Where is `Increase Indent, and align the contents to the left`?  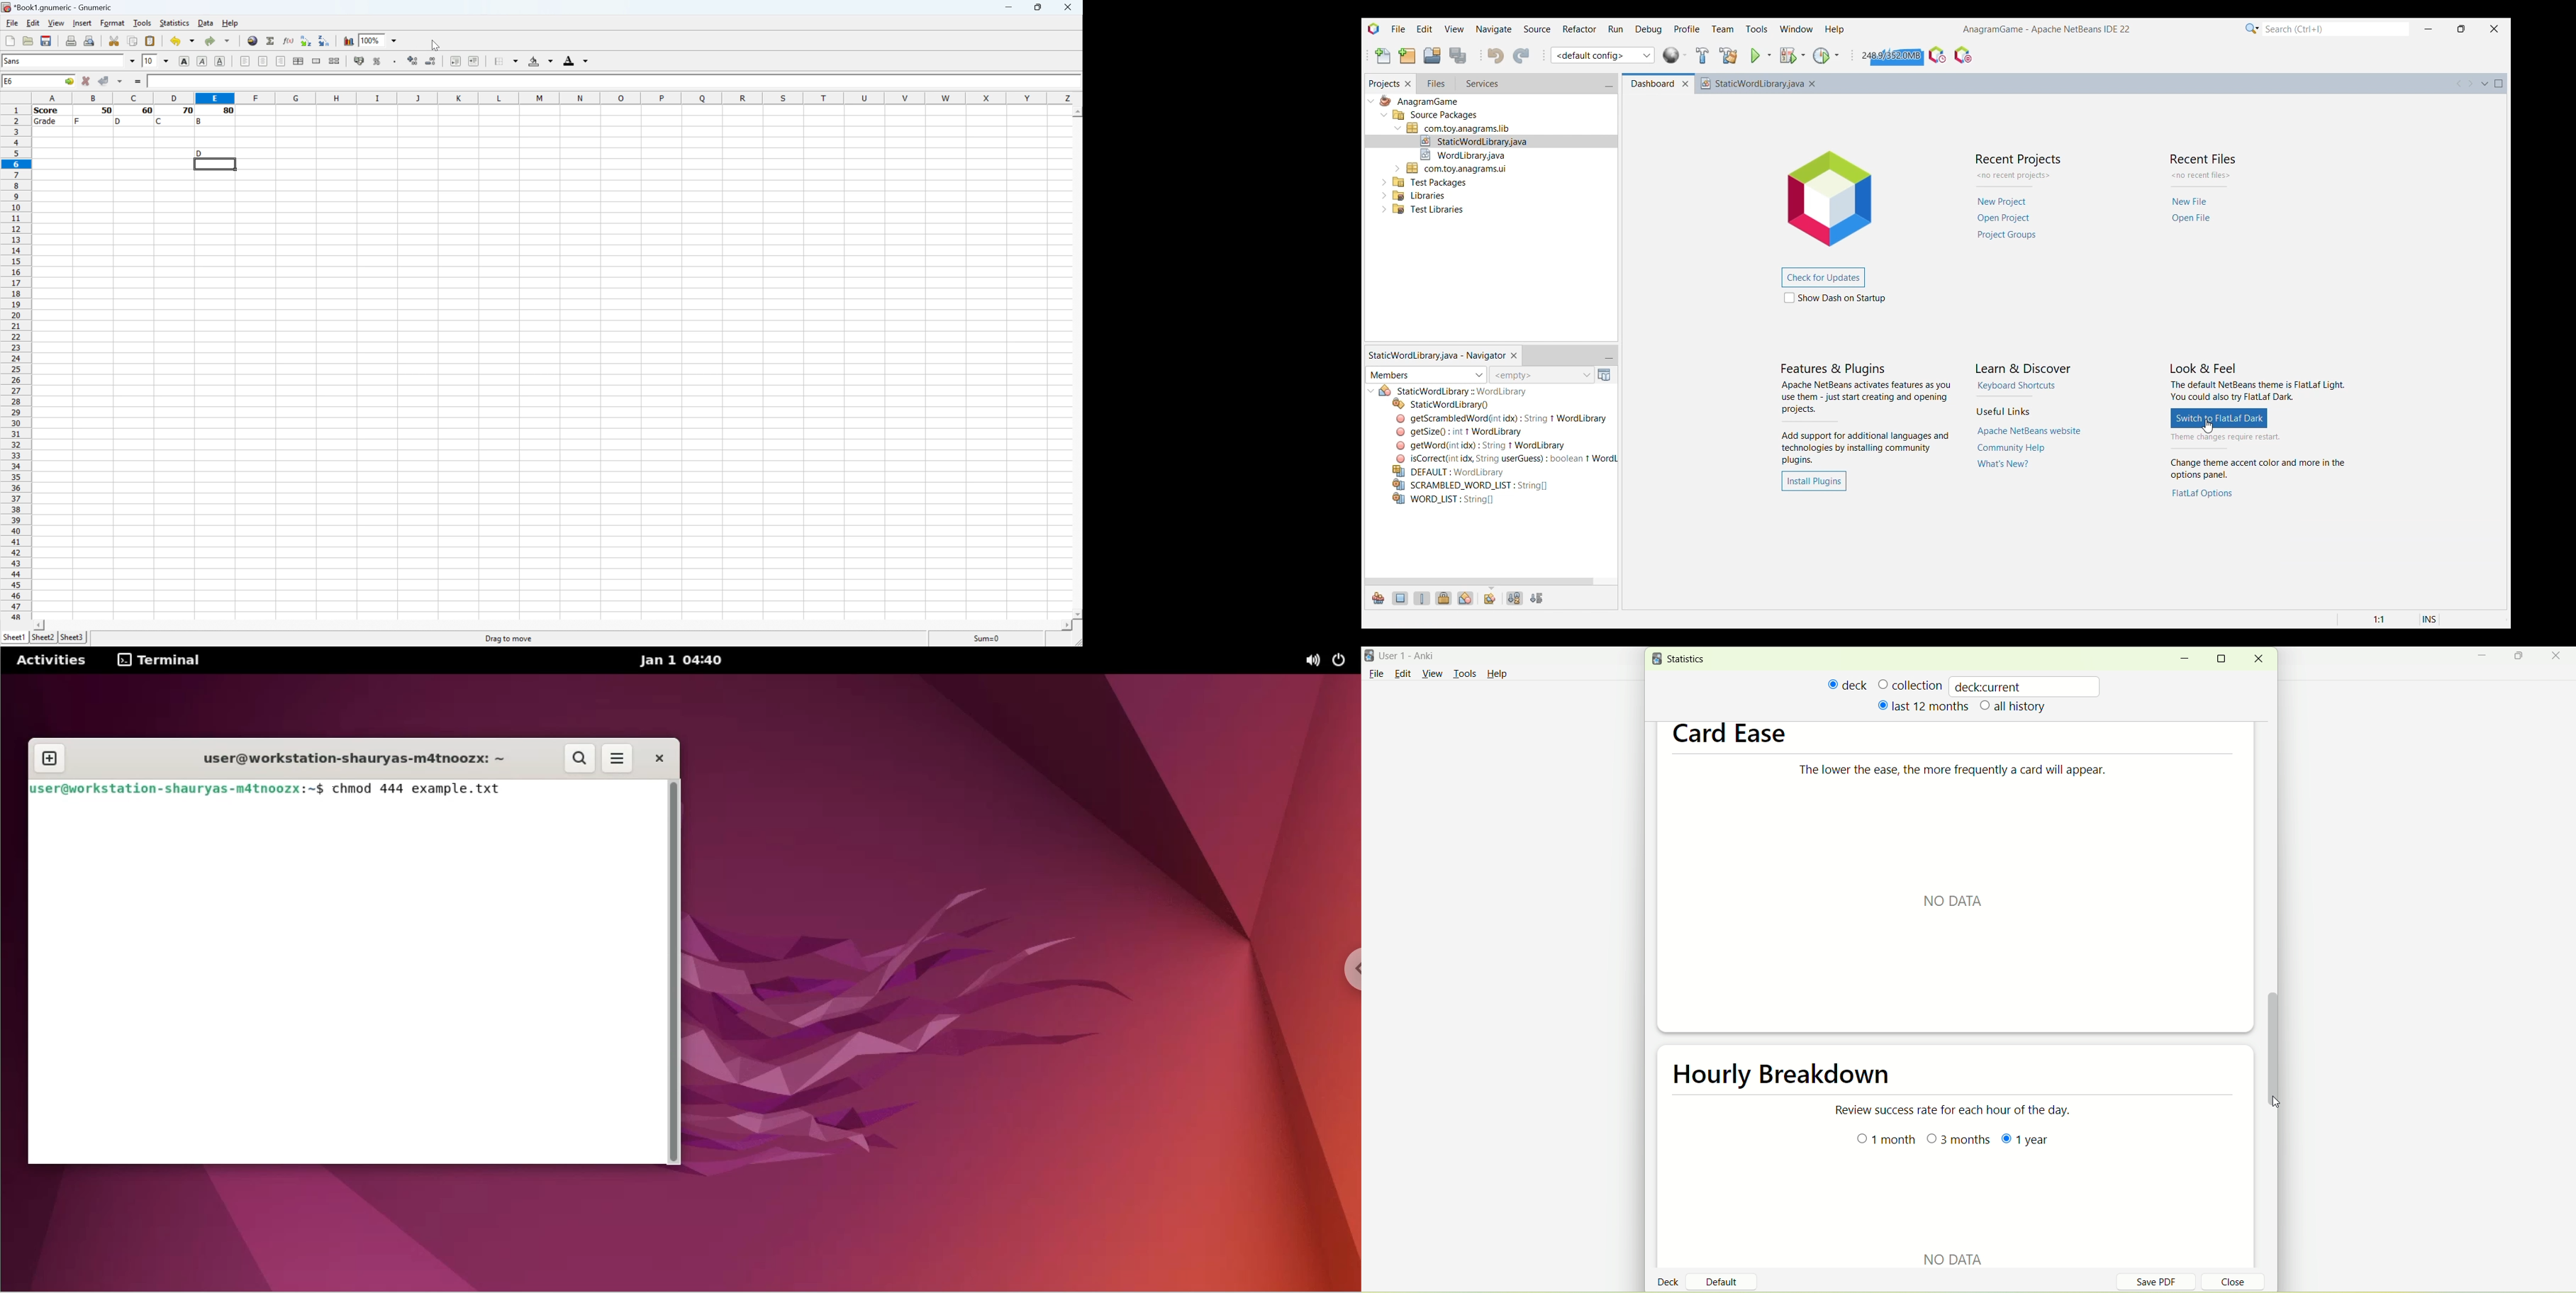 Increase Indent, and align the contents to the left is located at coordinates (475, 59).